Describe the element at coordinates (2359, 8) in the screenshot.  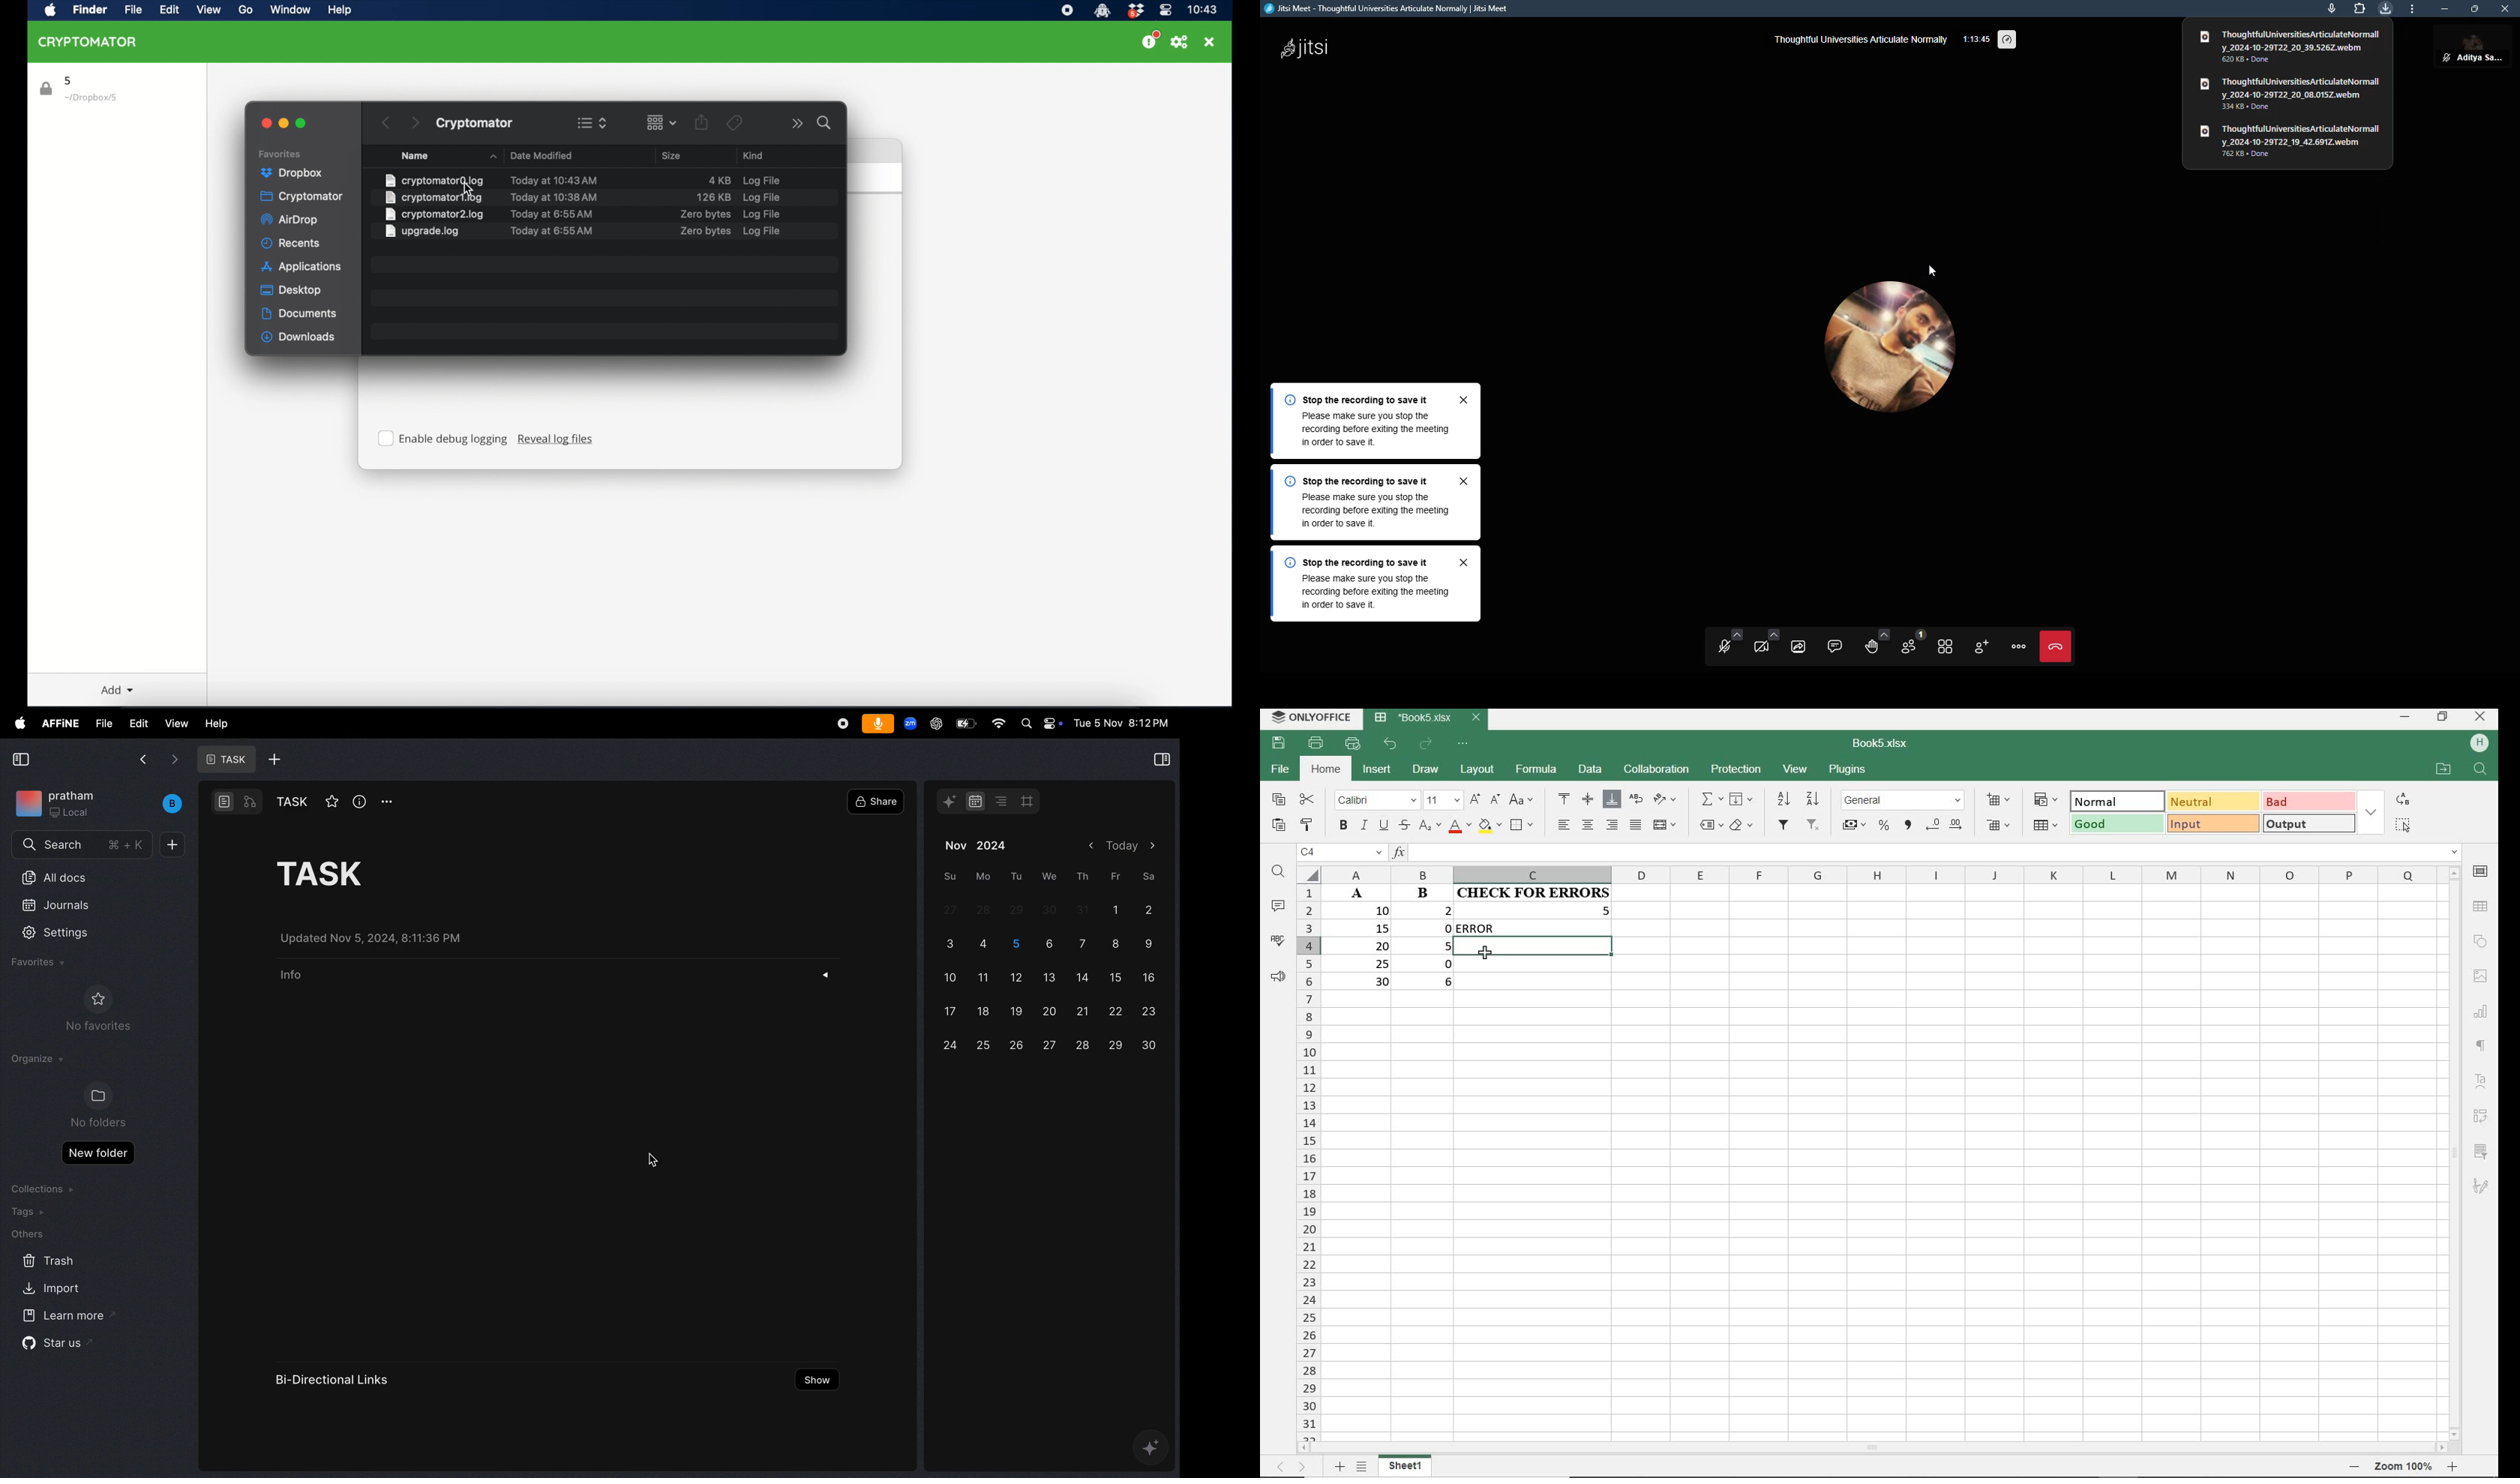
I see `extensions` at that location.